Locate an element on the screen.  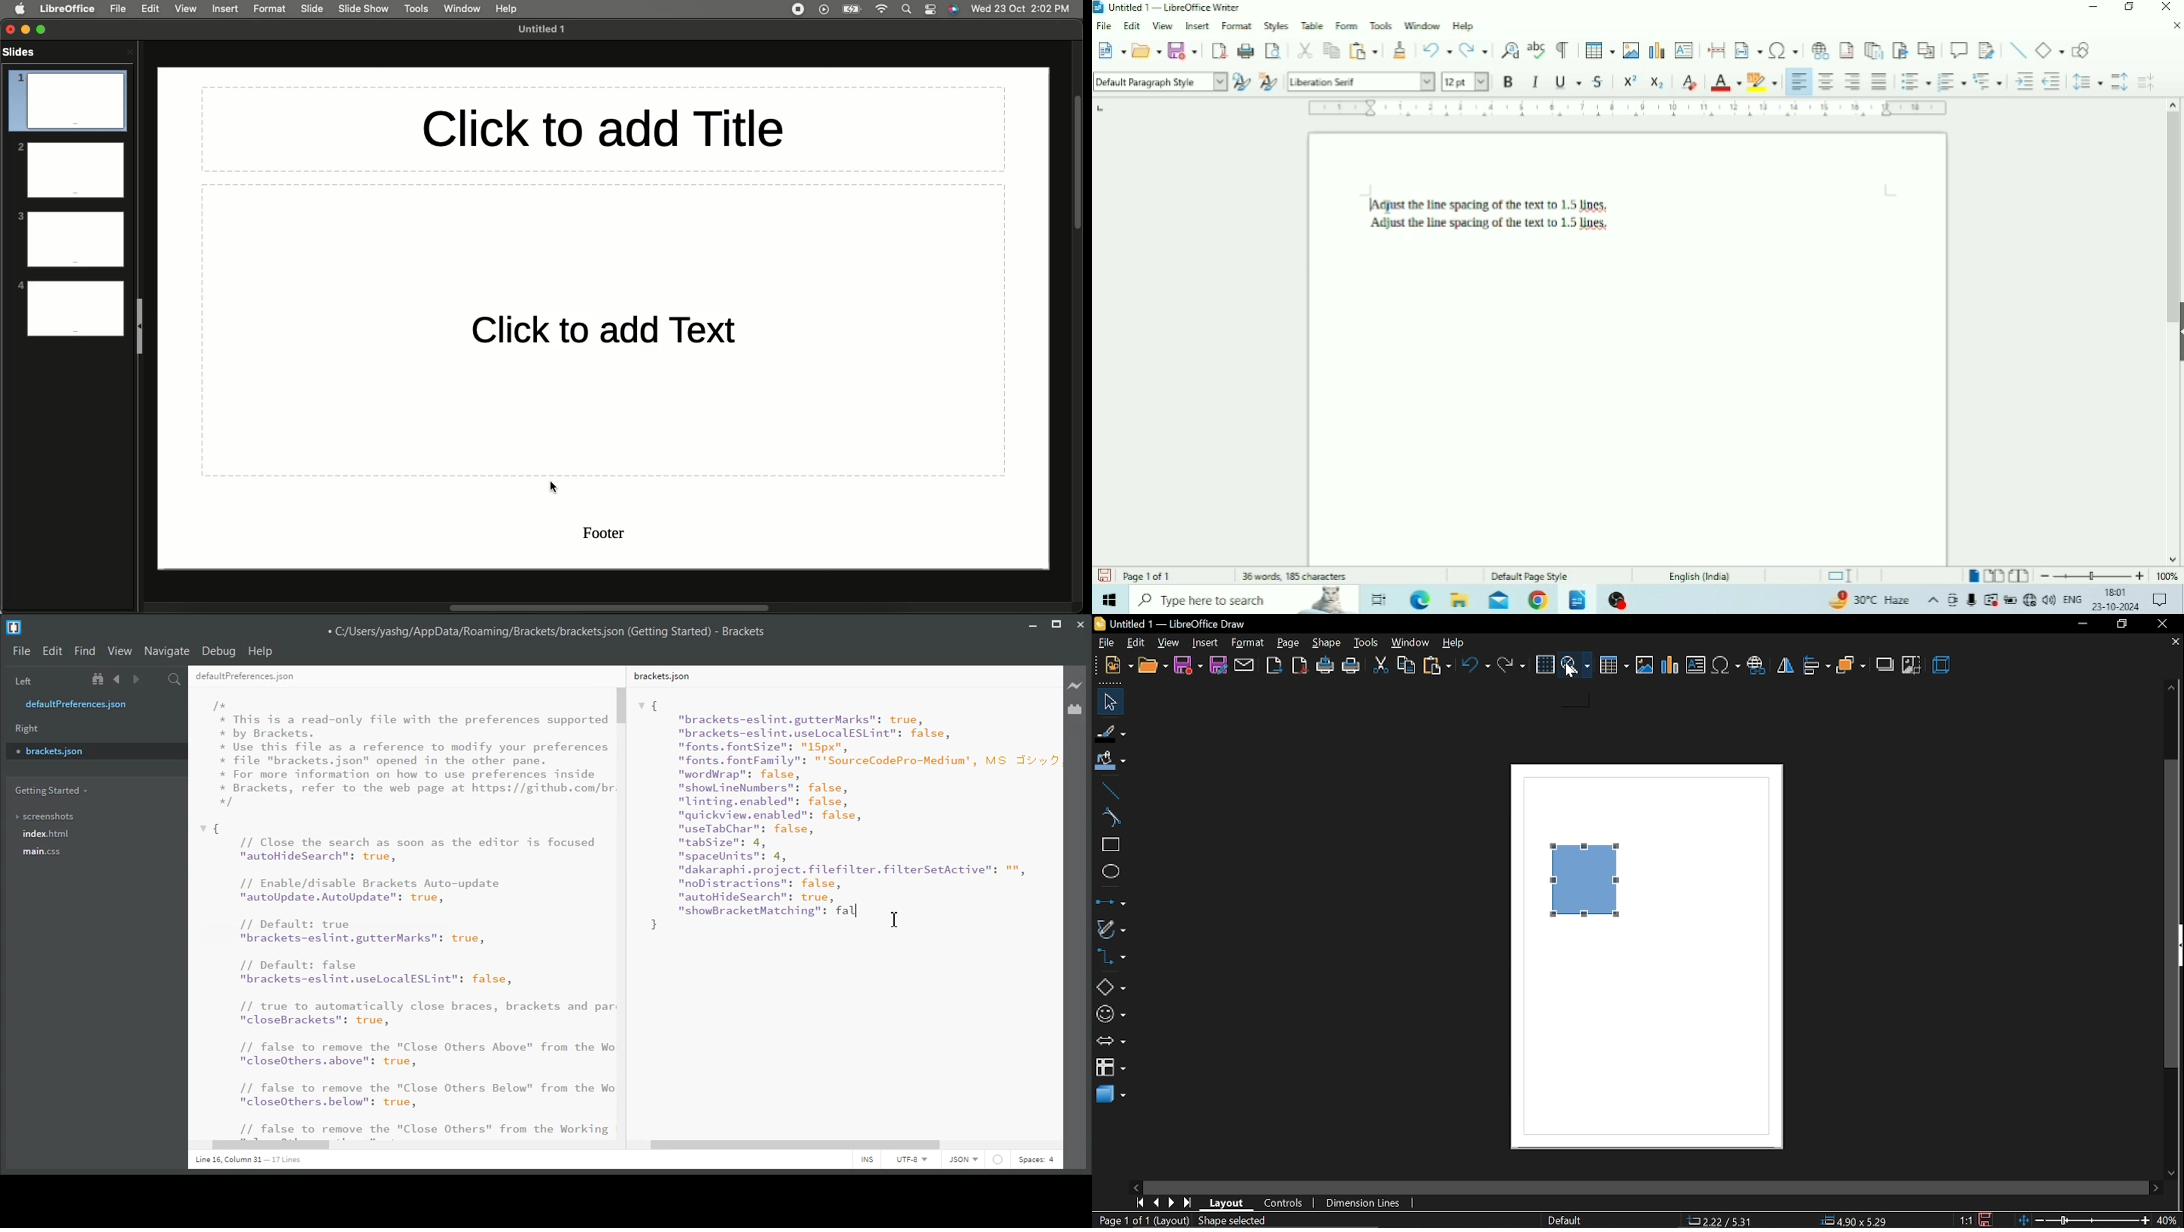
change zoom is located at coordinates (2084, 1221).